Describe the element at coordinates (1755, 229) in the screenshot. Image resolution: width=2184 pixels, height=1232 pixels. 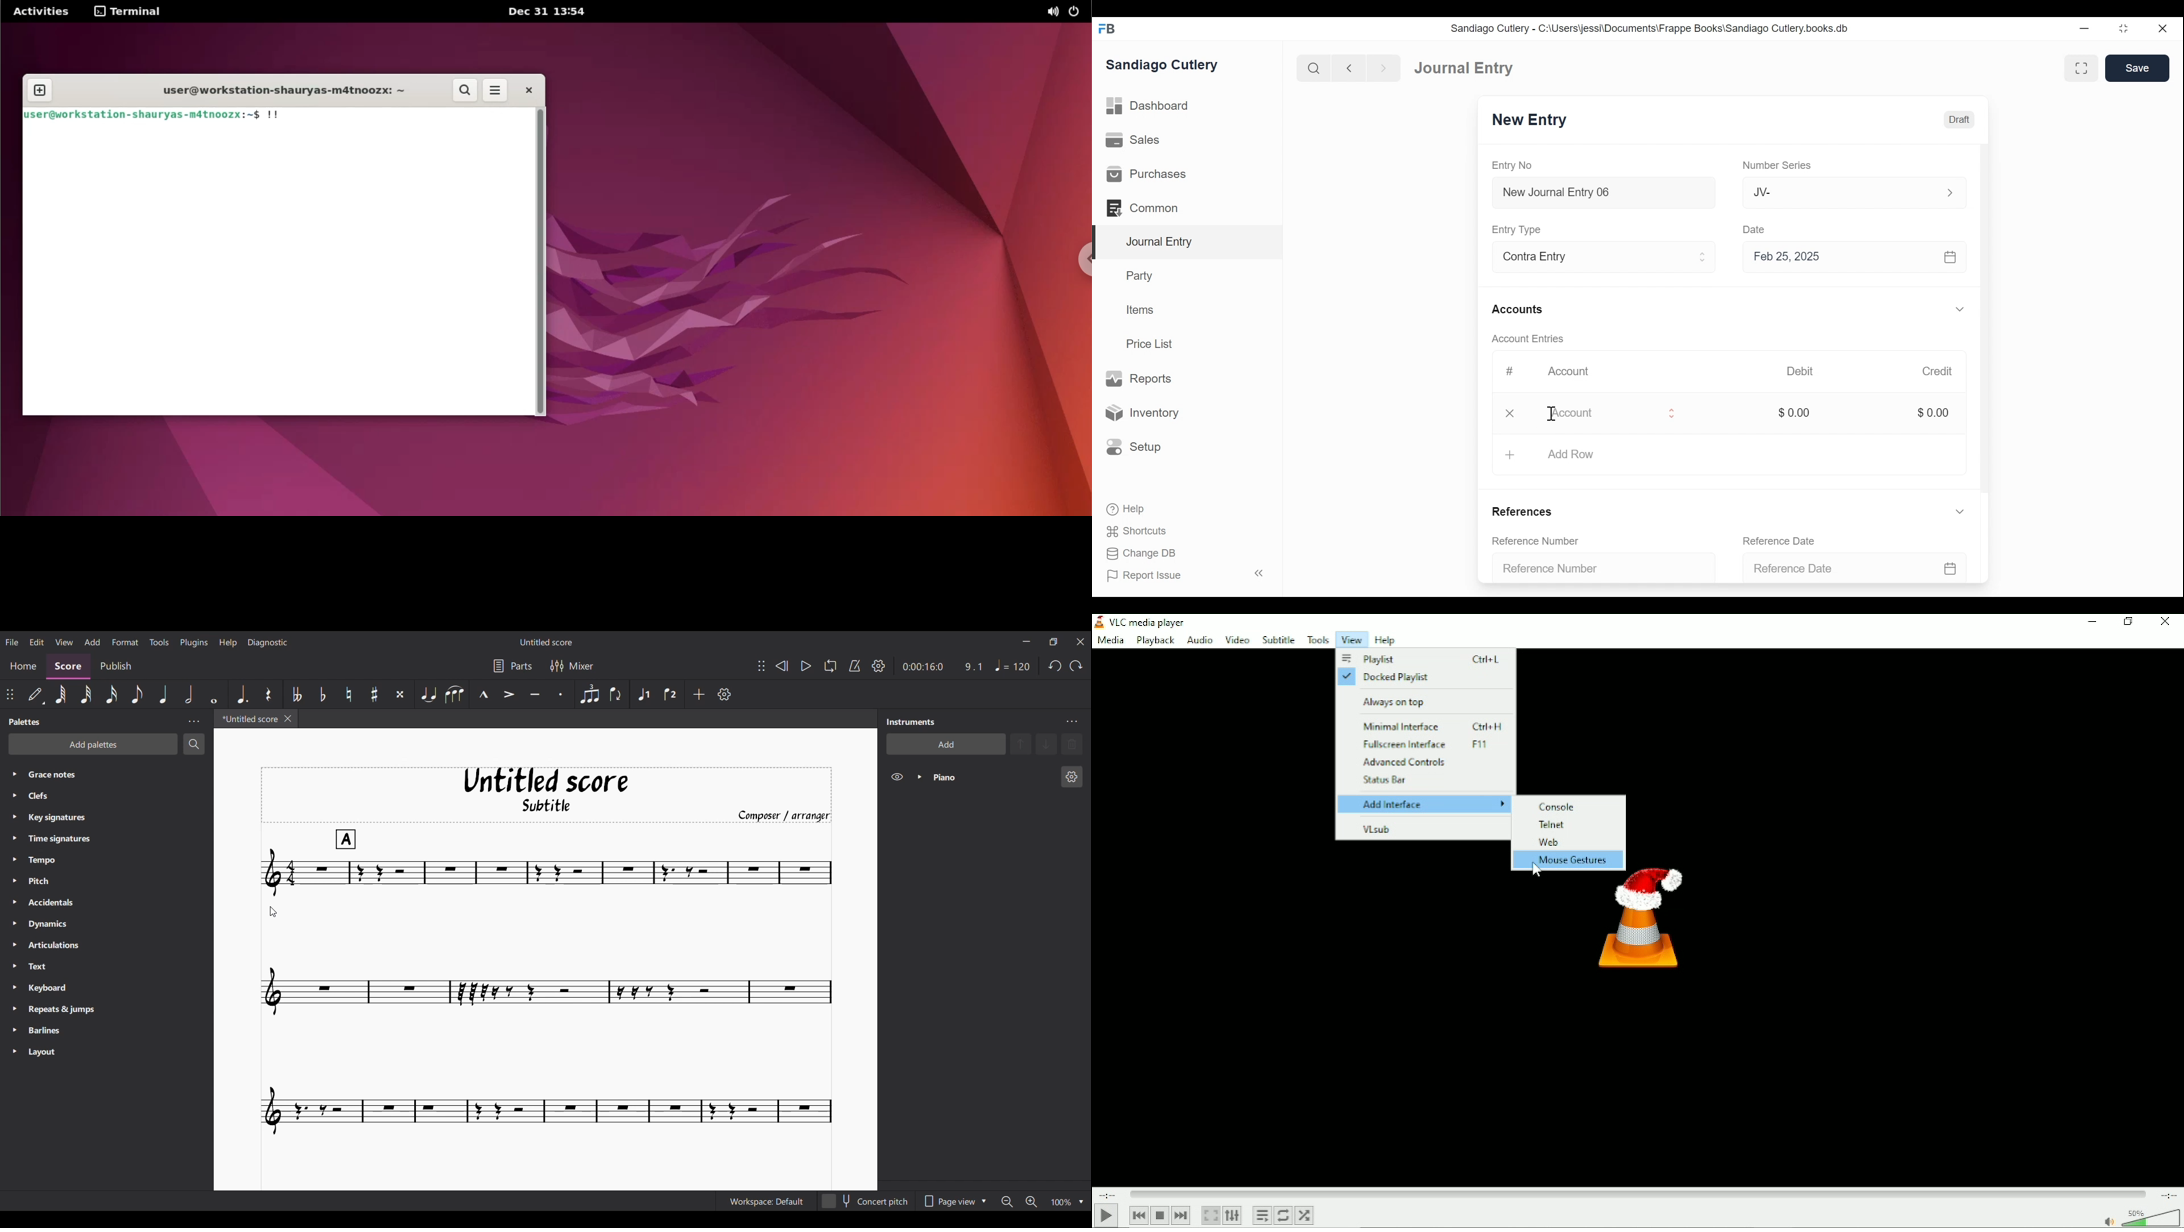
I see `Date` at that location.